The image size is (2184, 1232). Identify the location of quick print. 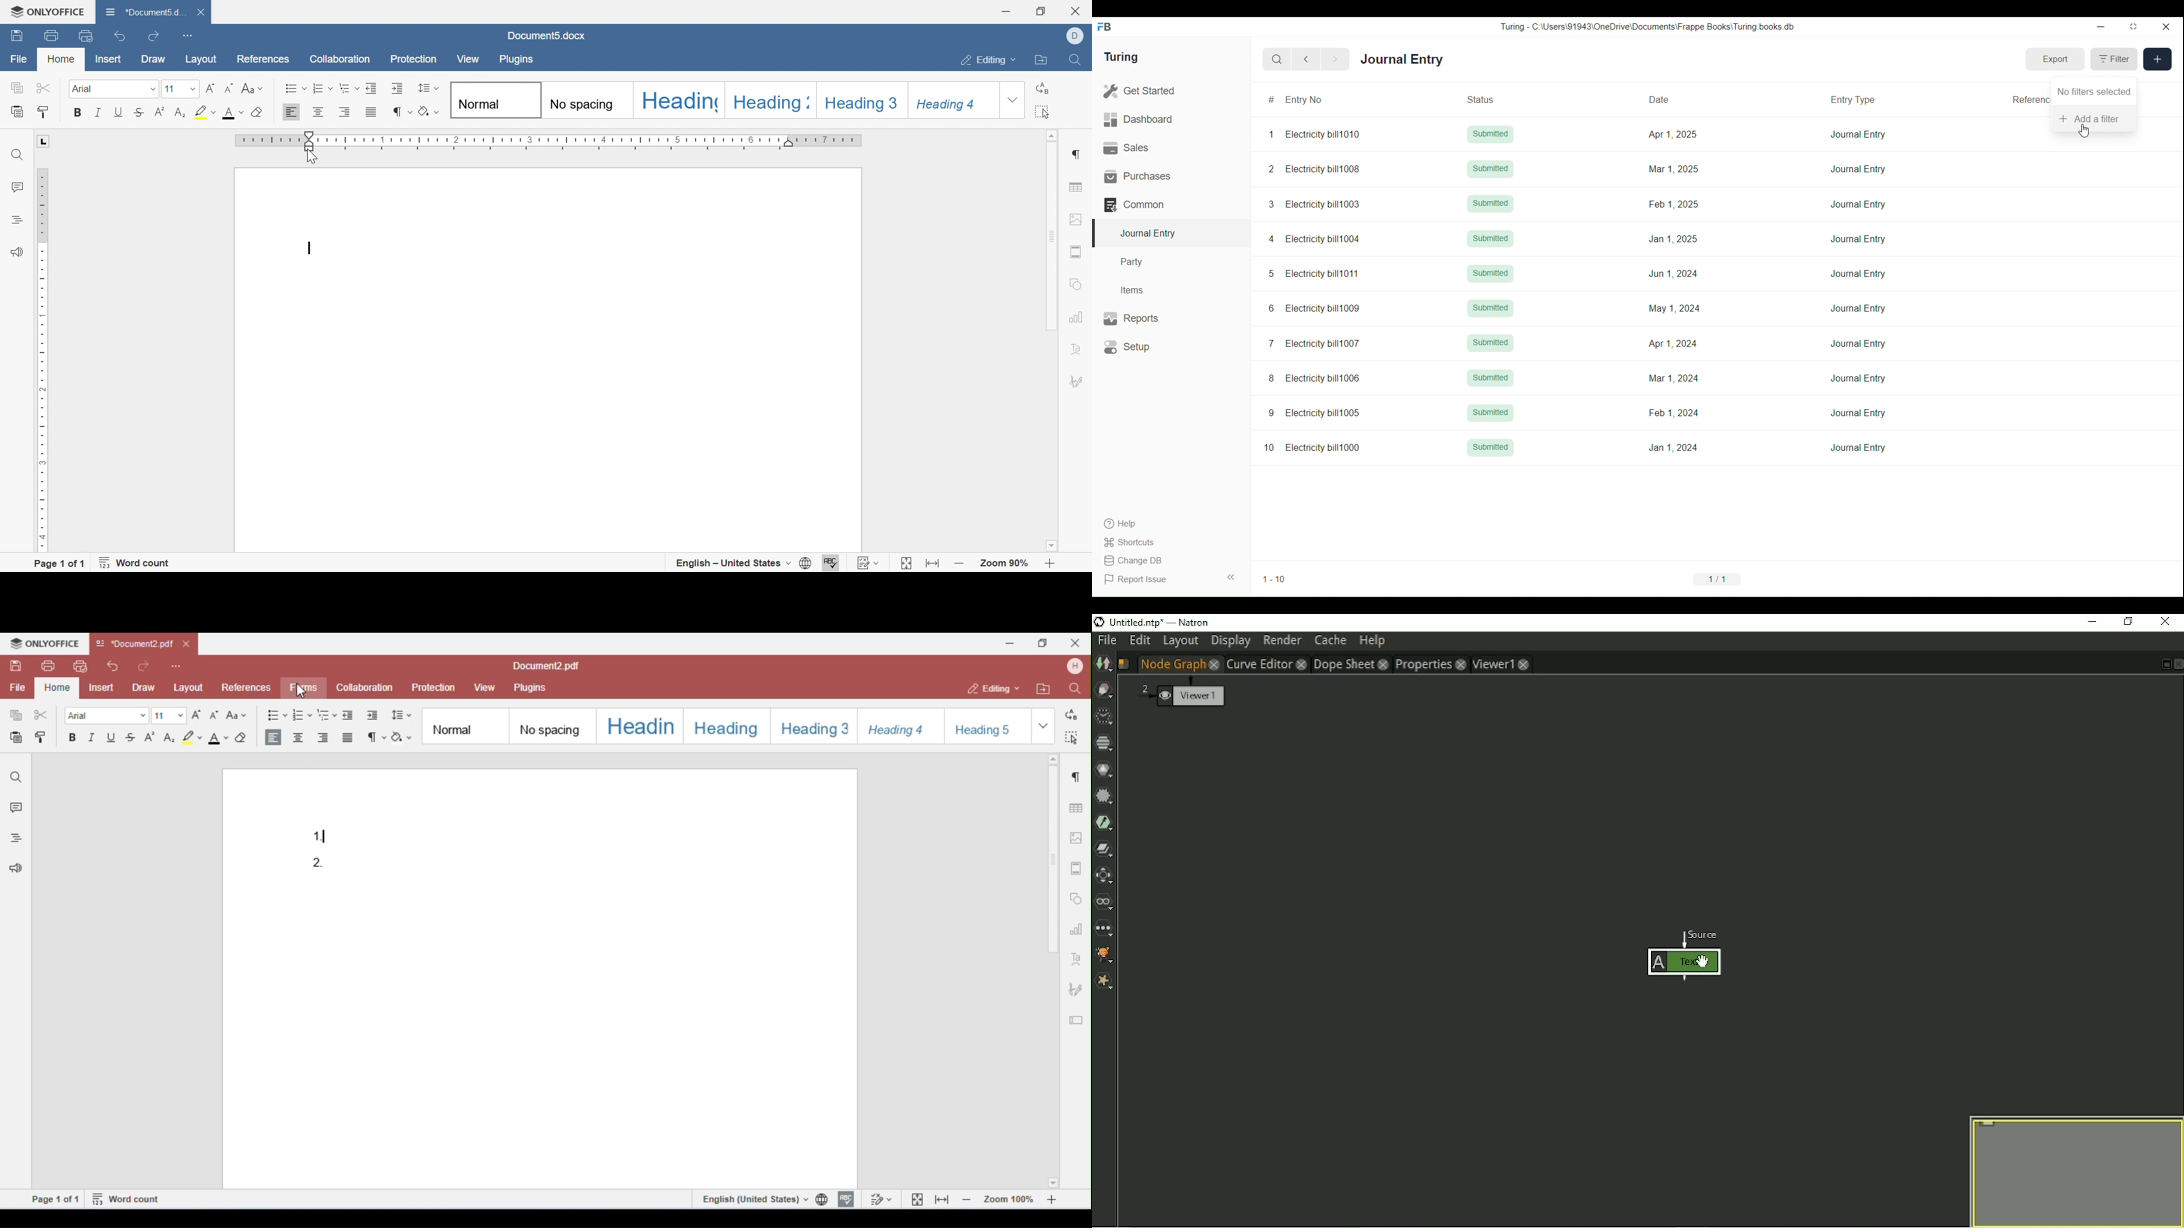
(87, 34).